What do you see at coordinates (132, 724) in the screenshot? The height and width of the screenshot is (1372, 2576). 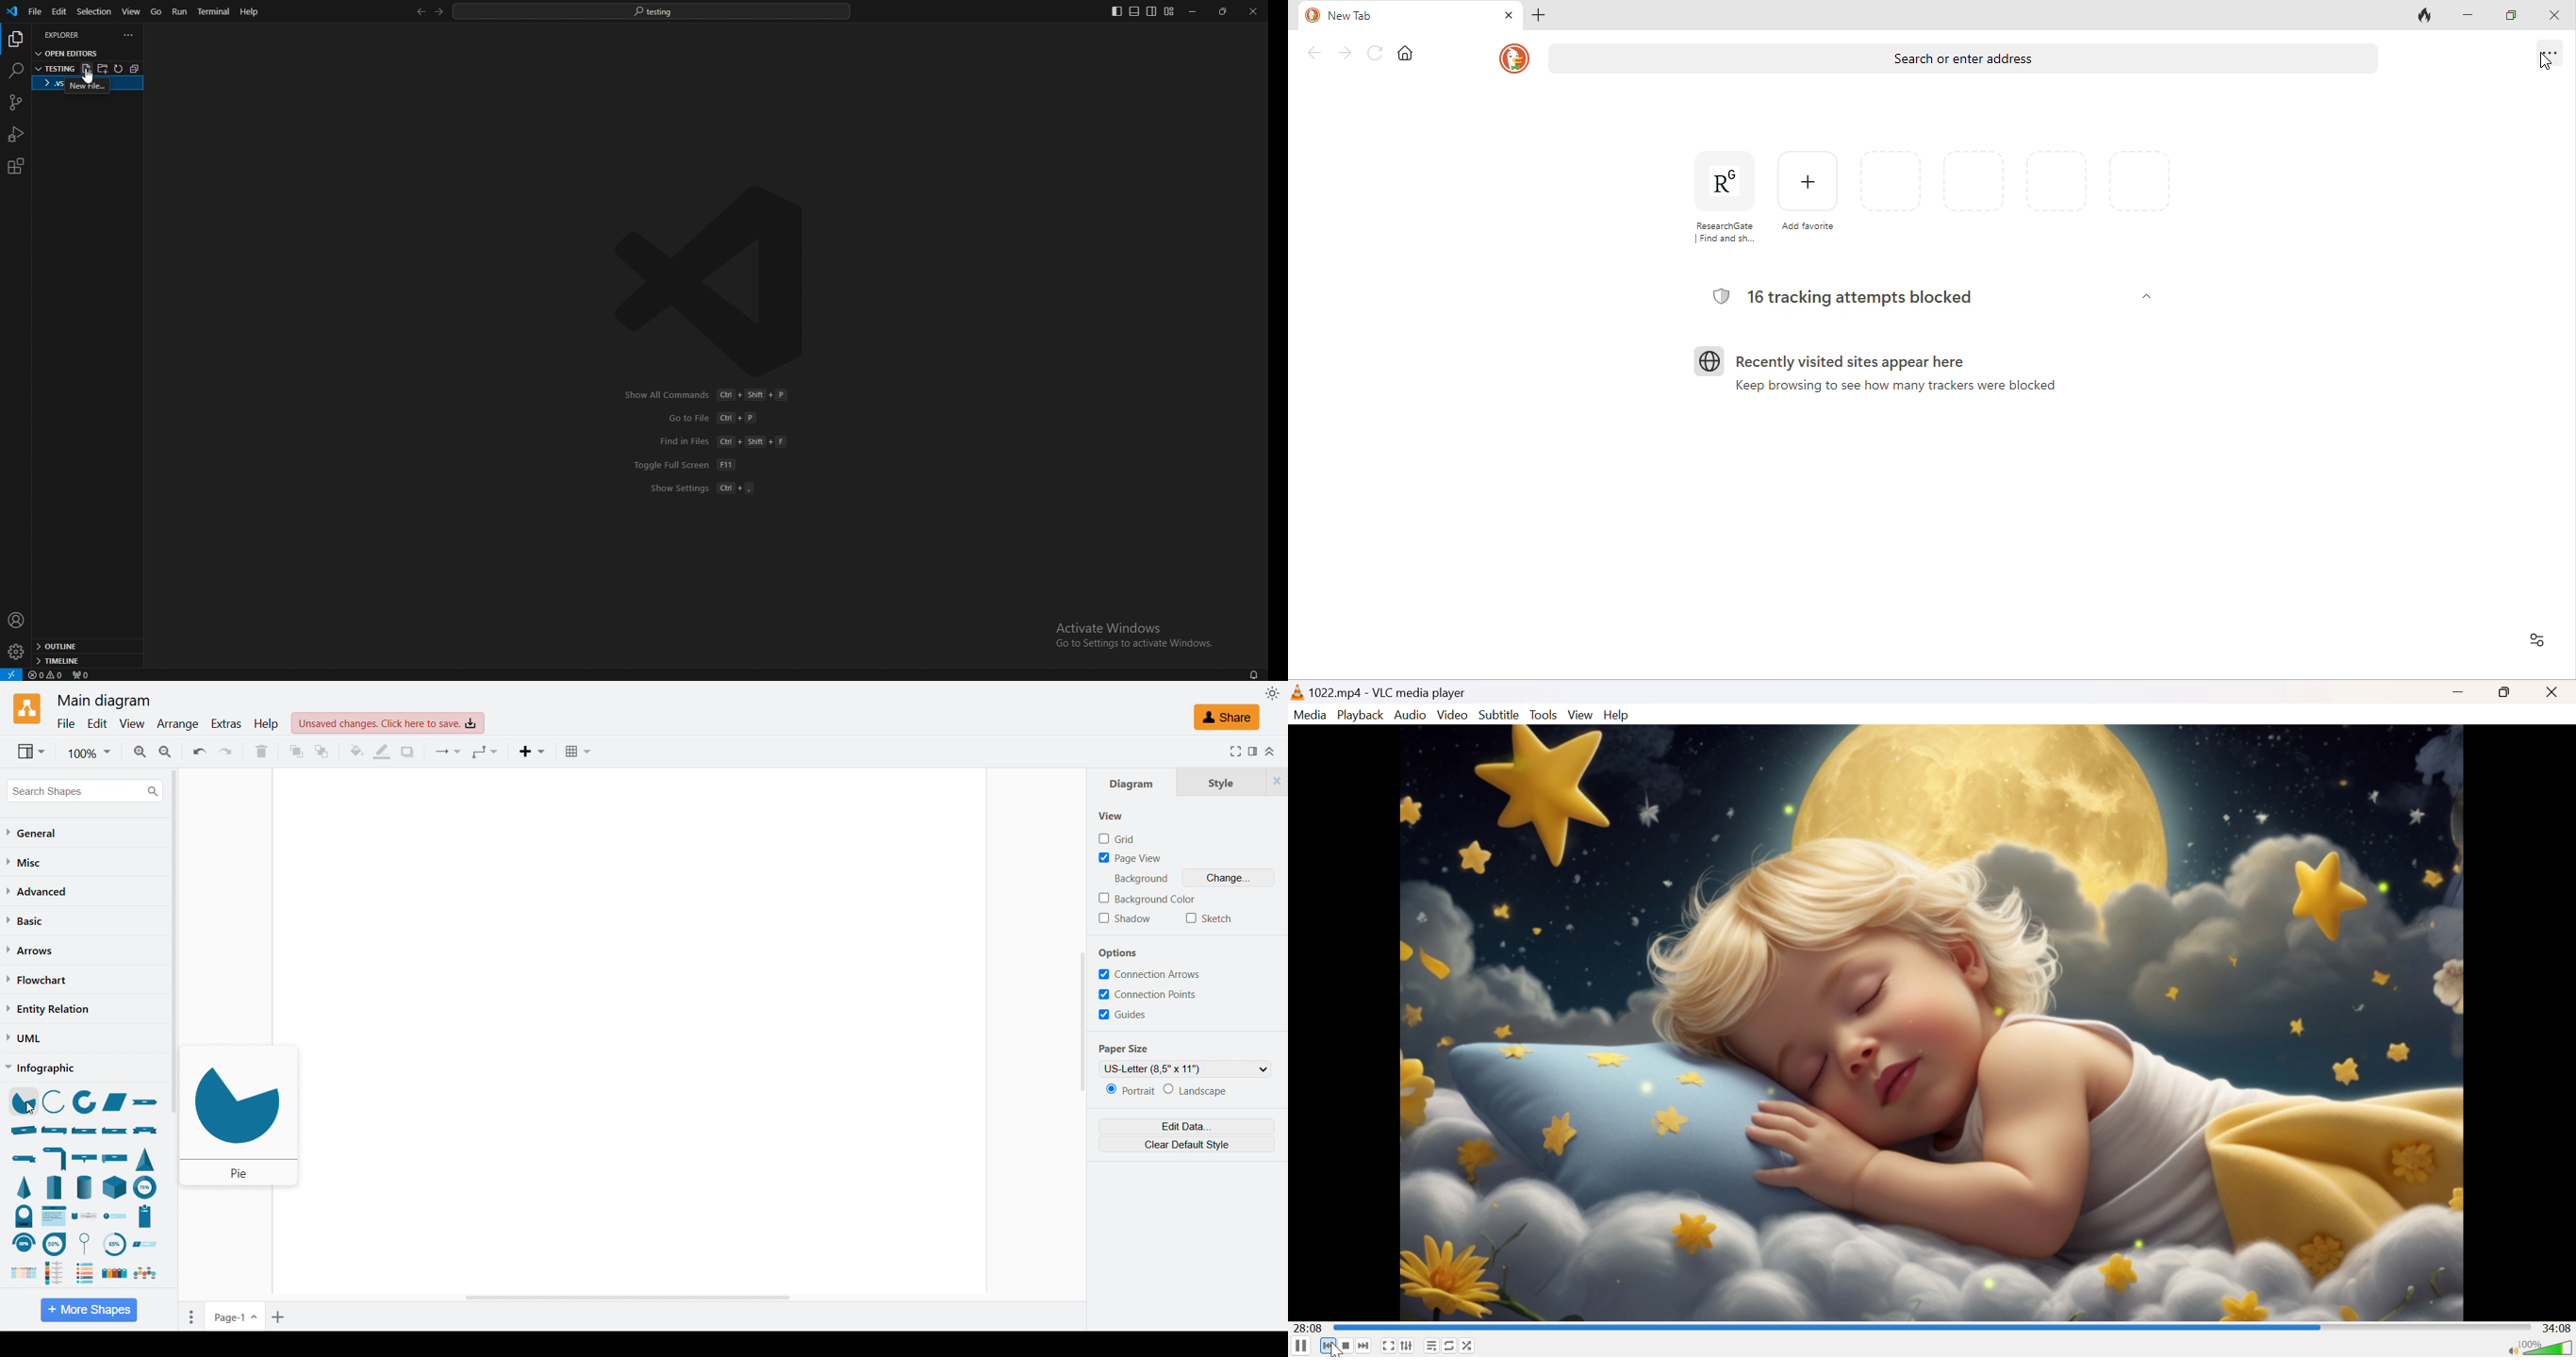 I see `view ` at bounding box center [132, 724].